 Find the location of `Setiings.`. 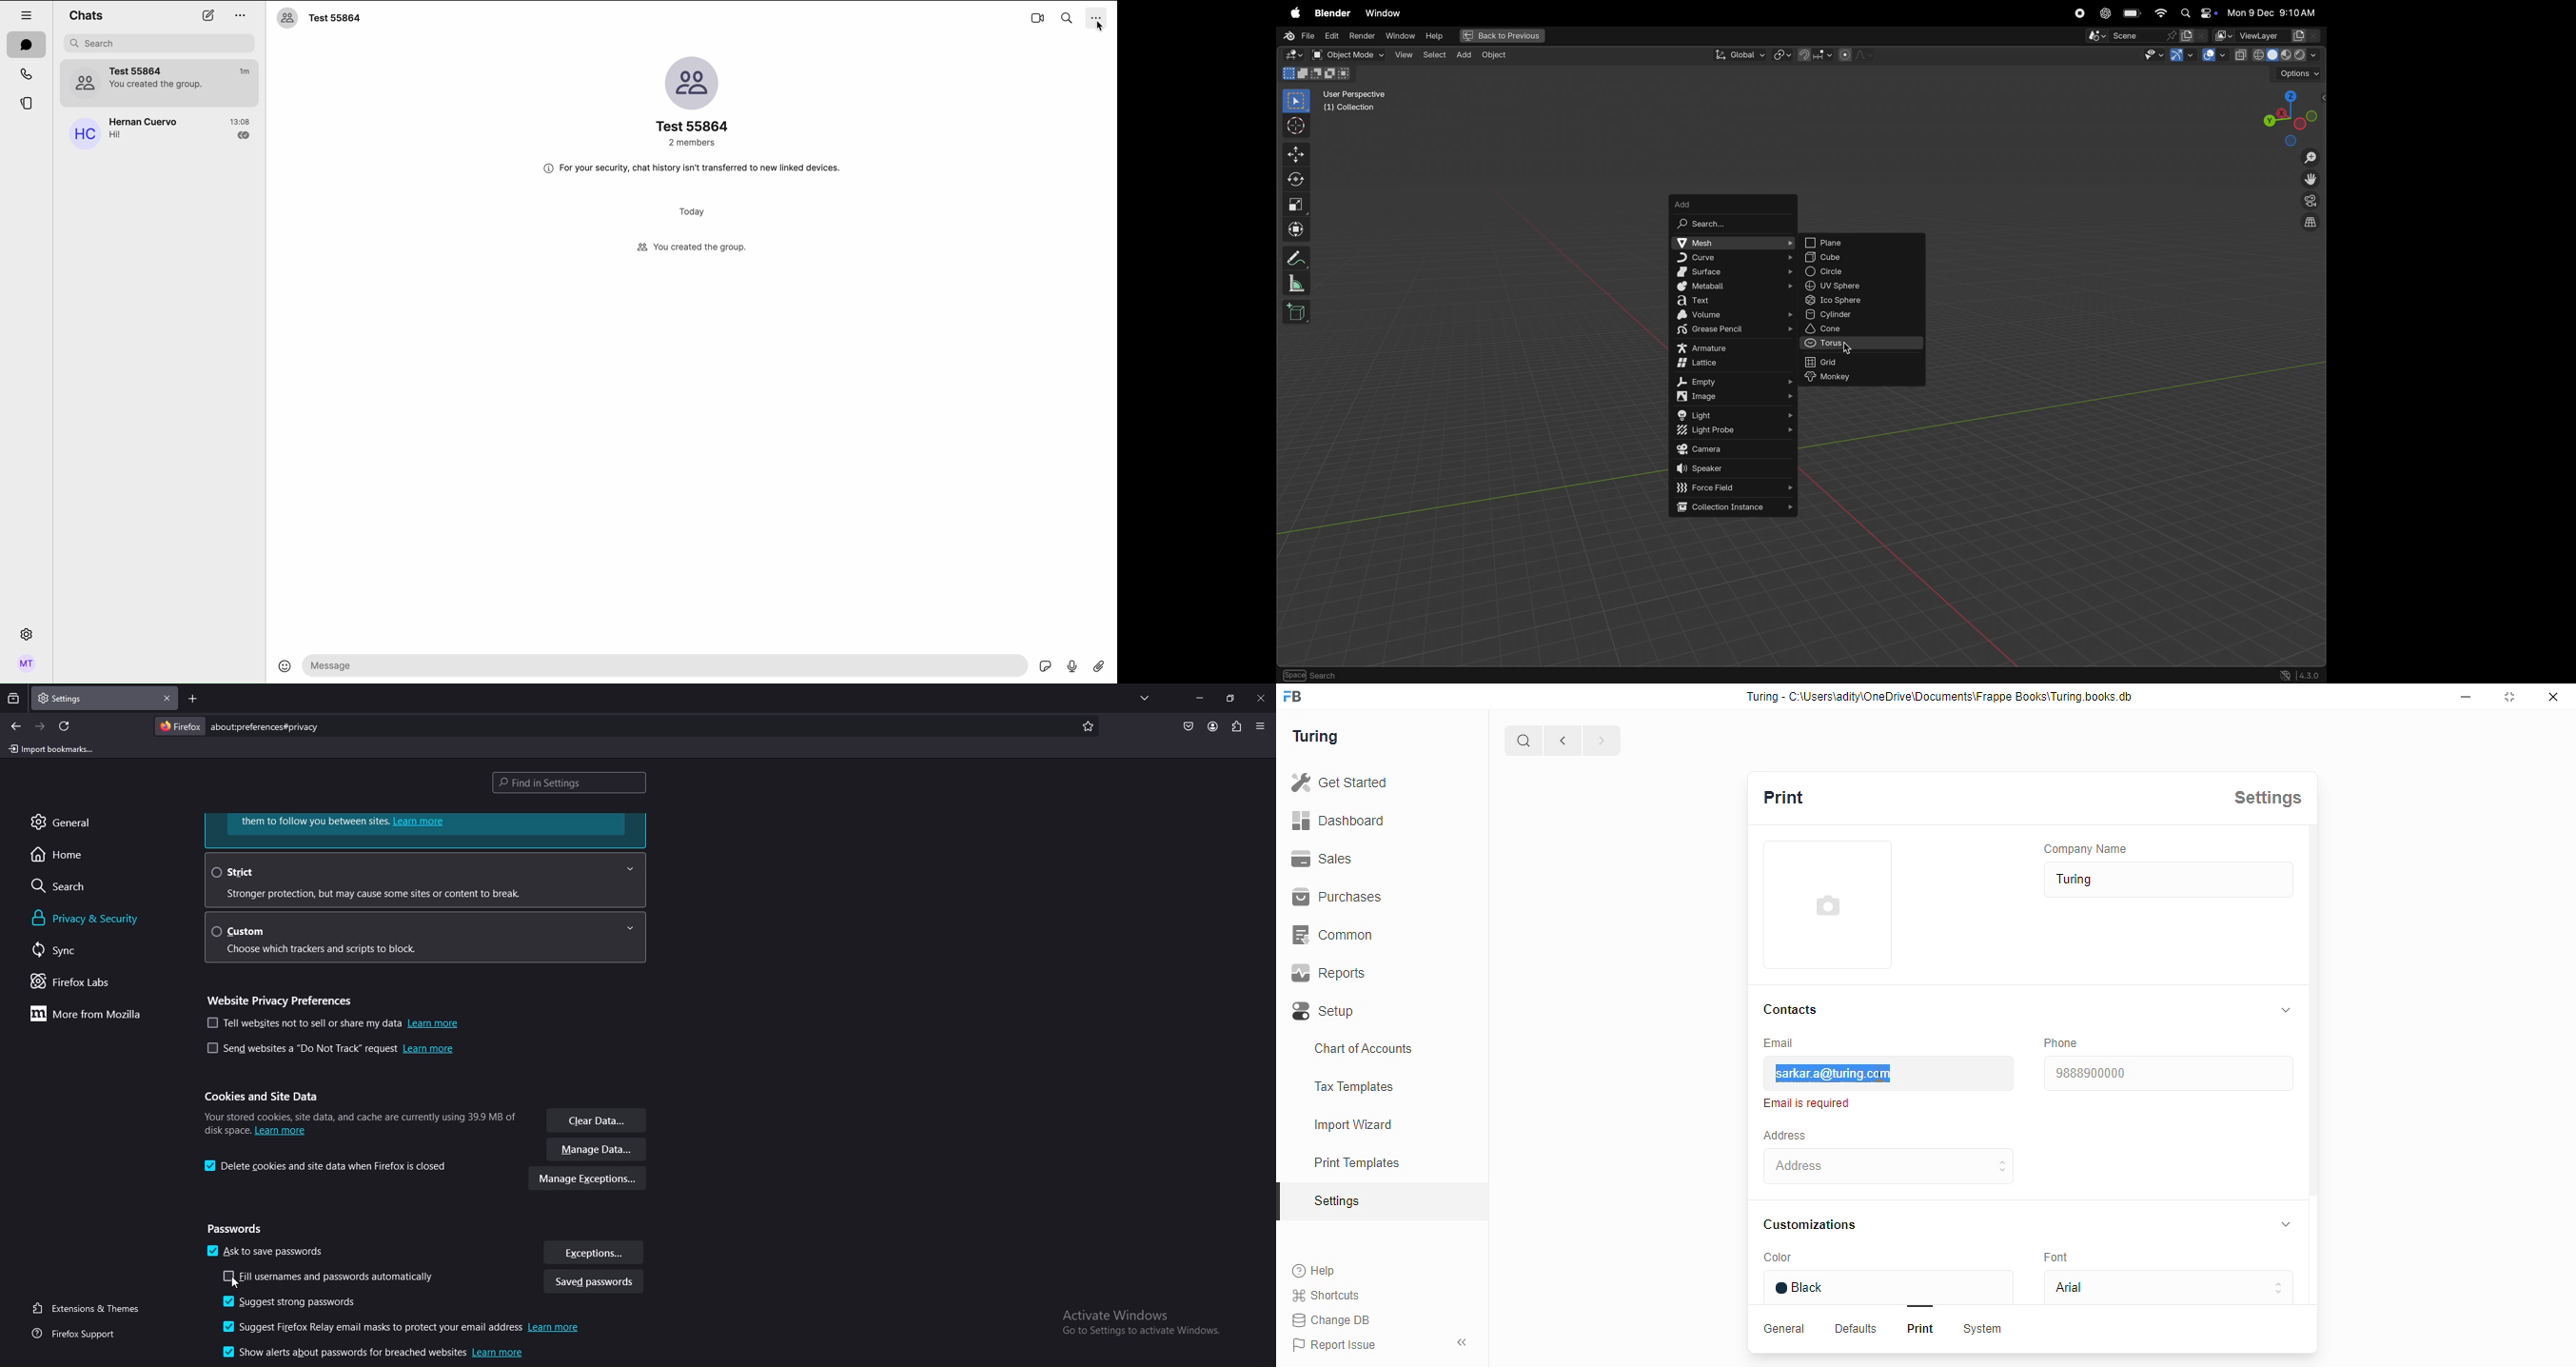

Setiings. is located at coordinates (1382, 1201).